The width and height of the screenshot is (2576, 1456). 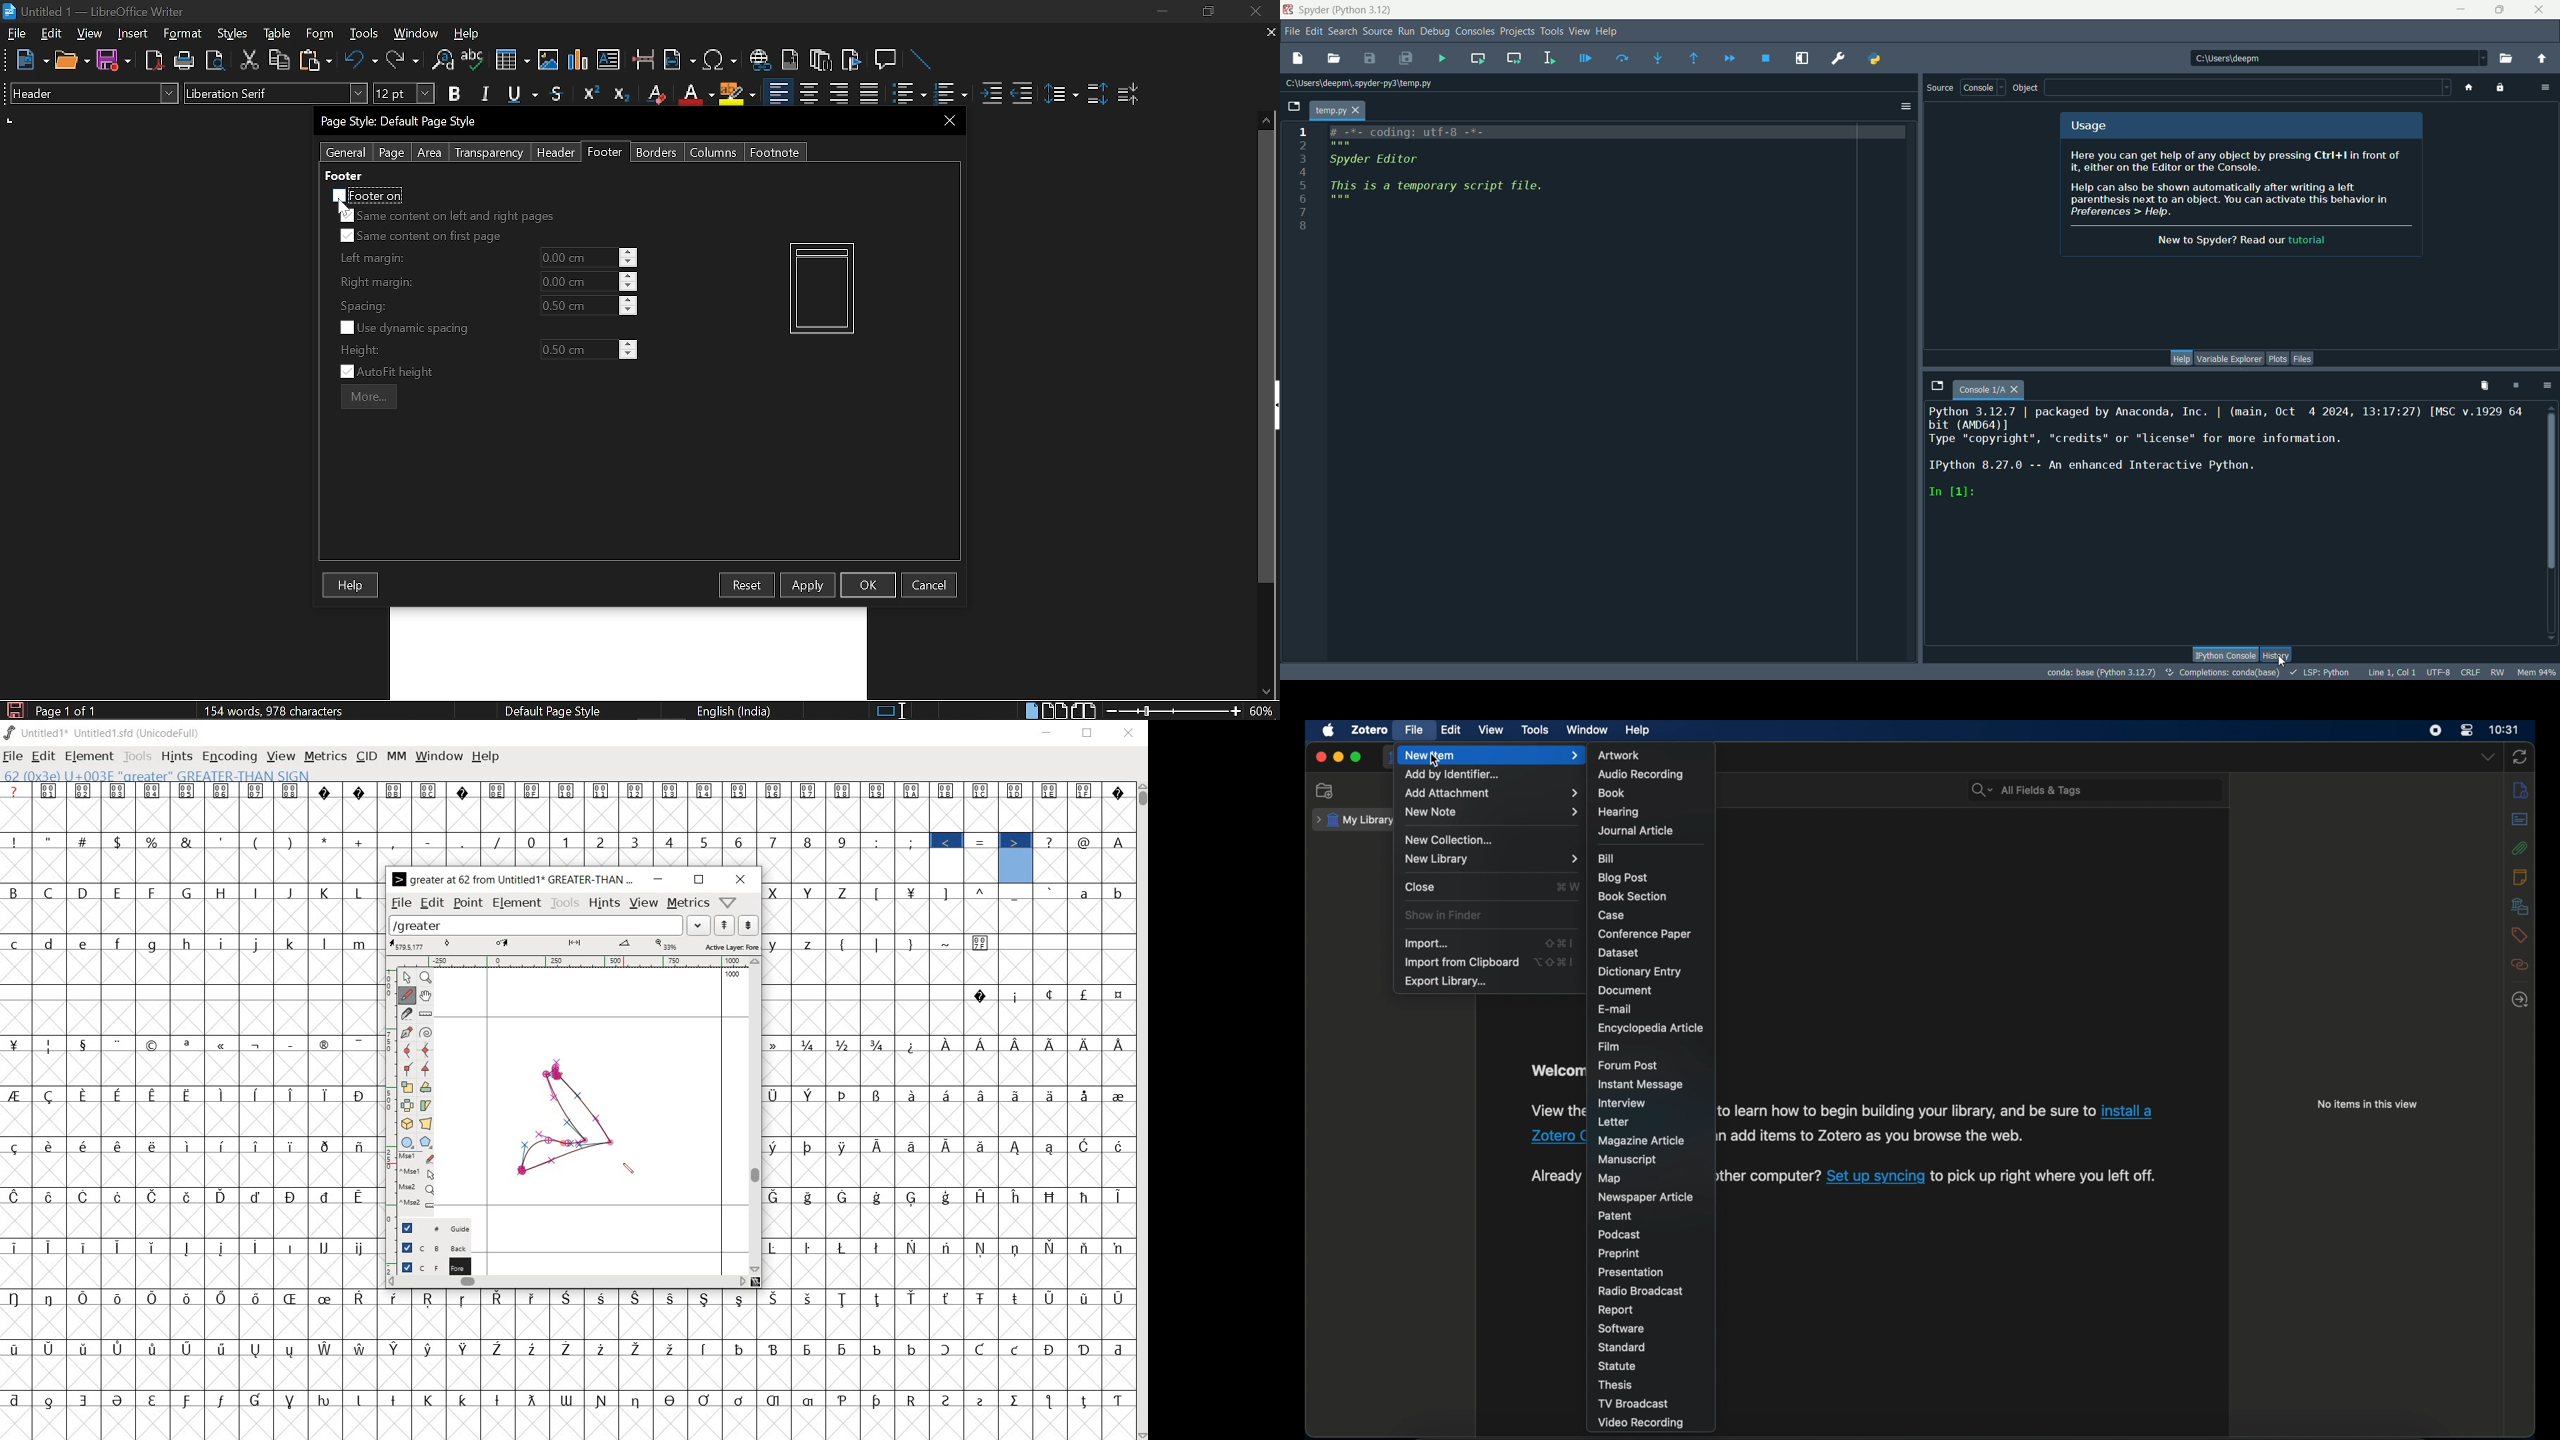 What do you see at coordinates (1615, 1009) in the screenshot?
I see `e-mail` at bounding box center [1615, 1009].